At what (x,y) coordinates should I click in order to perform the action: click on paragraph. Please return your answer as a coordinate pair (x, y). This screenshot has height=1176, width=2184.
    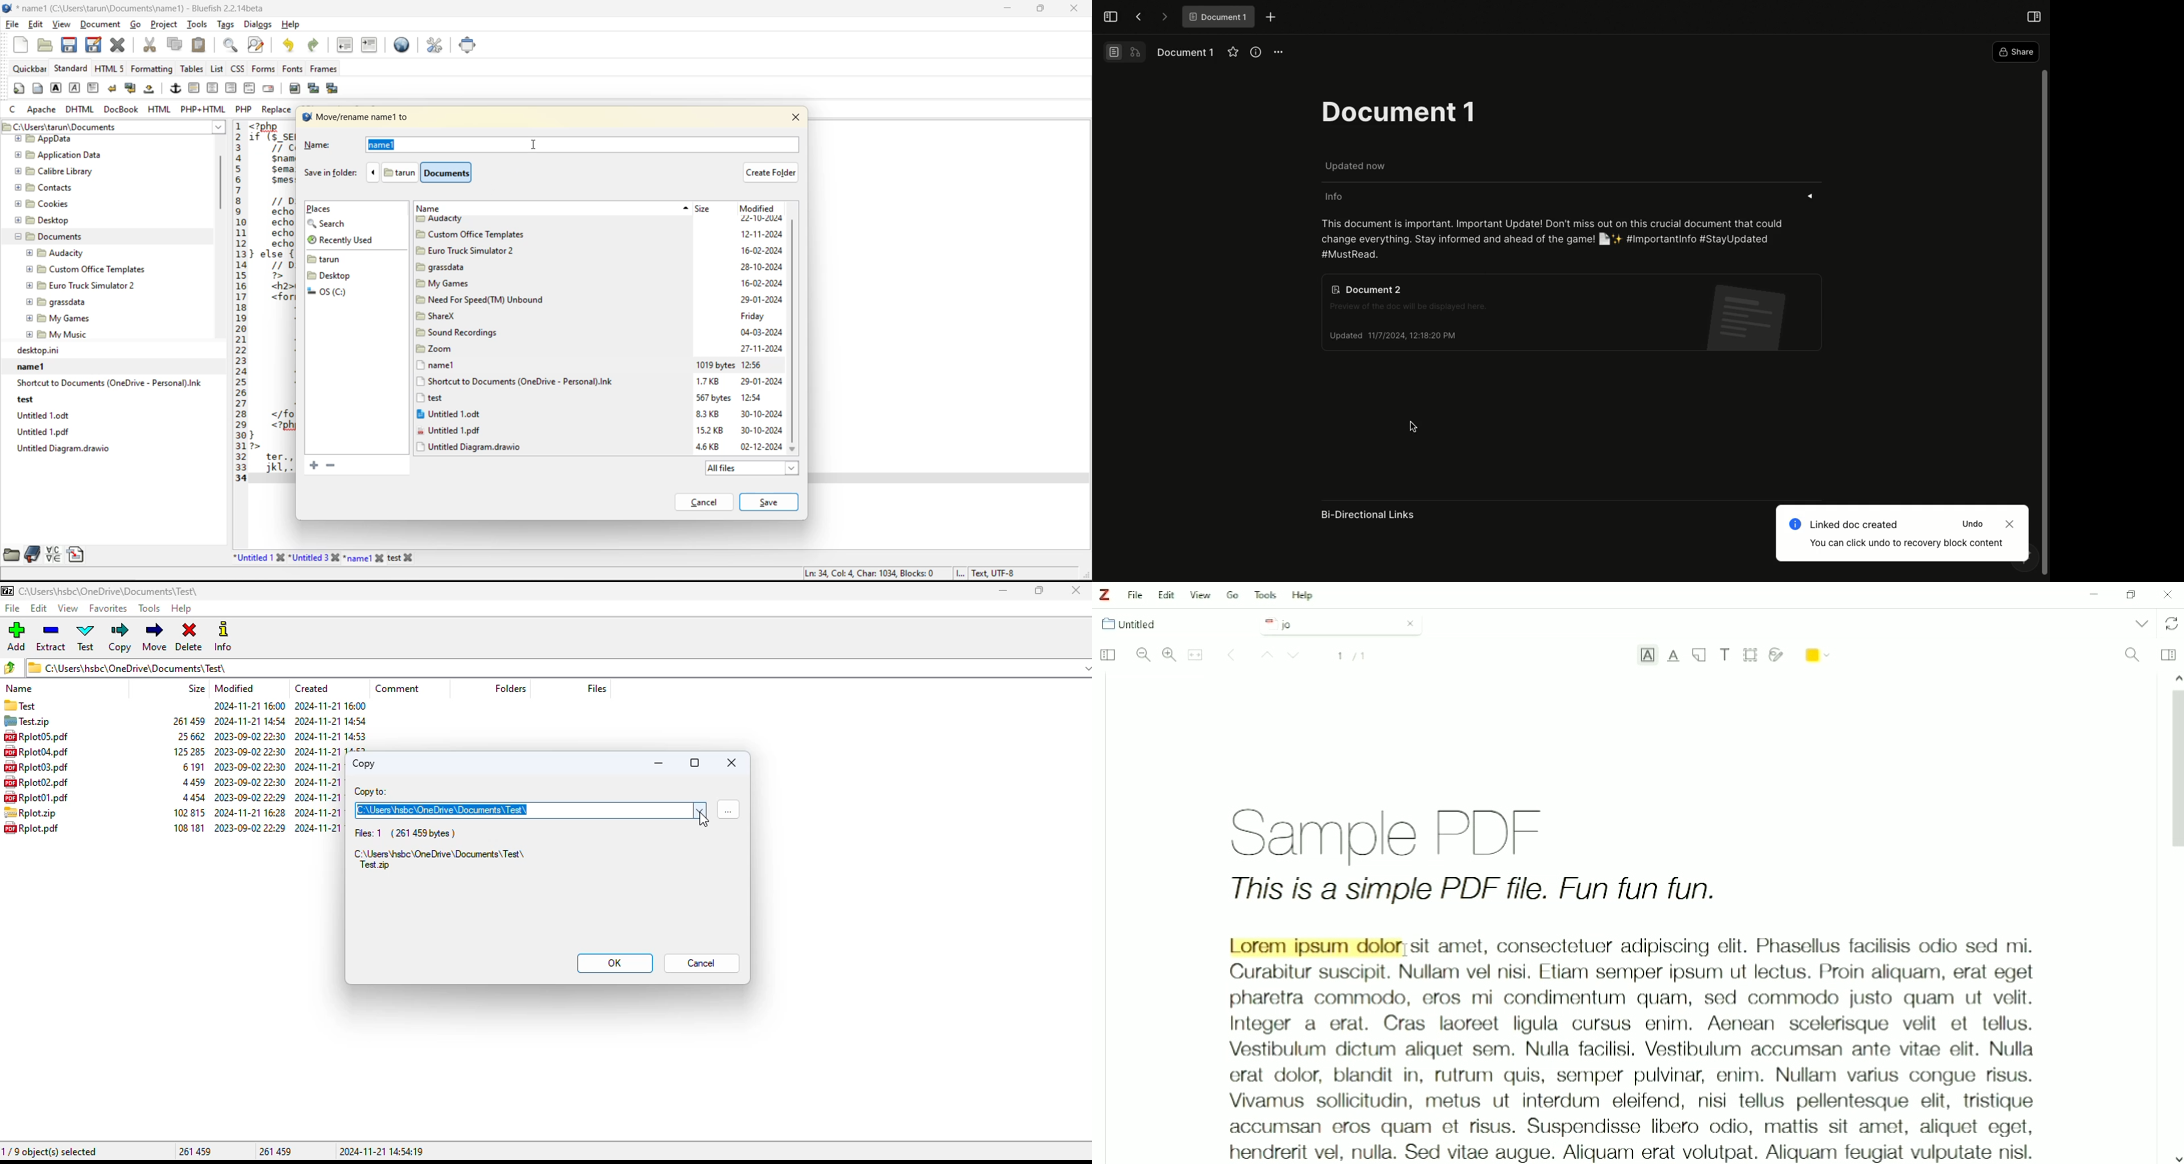
    Looking at the image, I should click on (94, 88).